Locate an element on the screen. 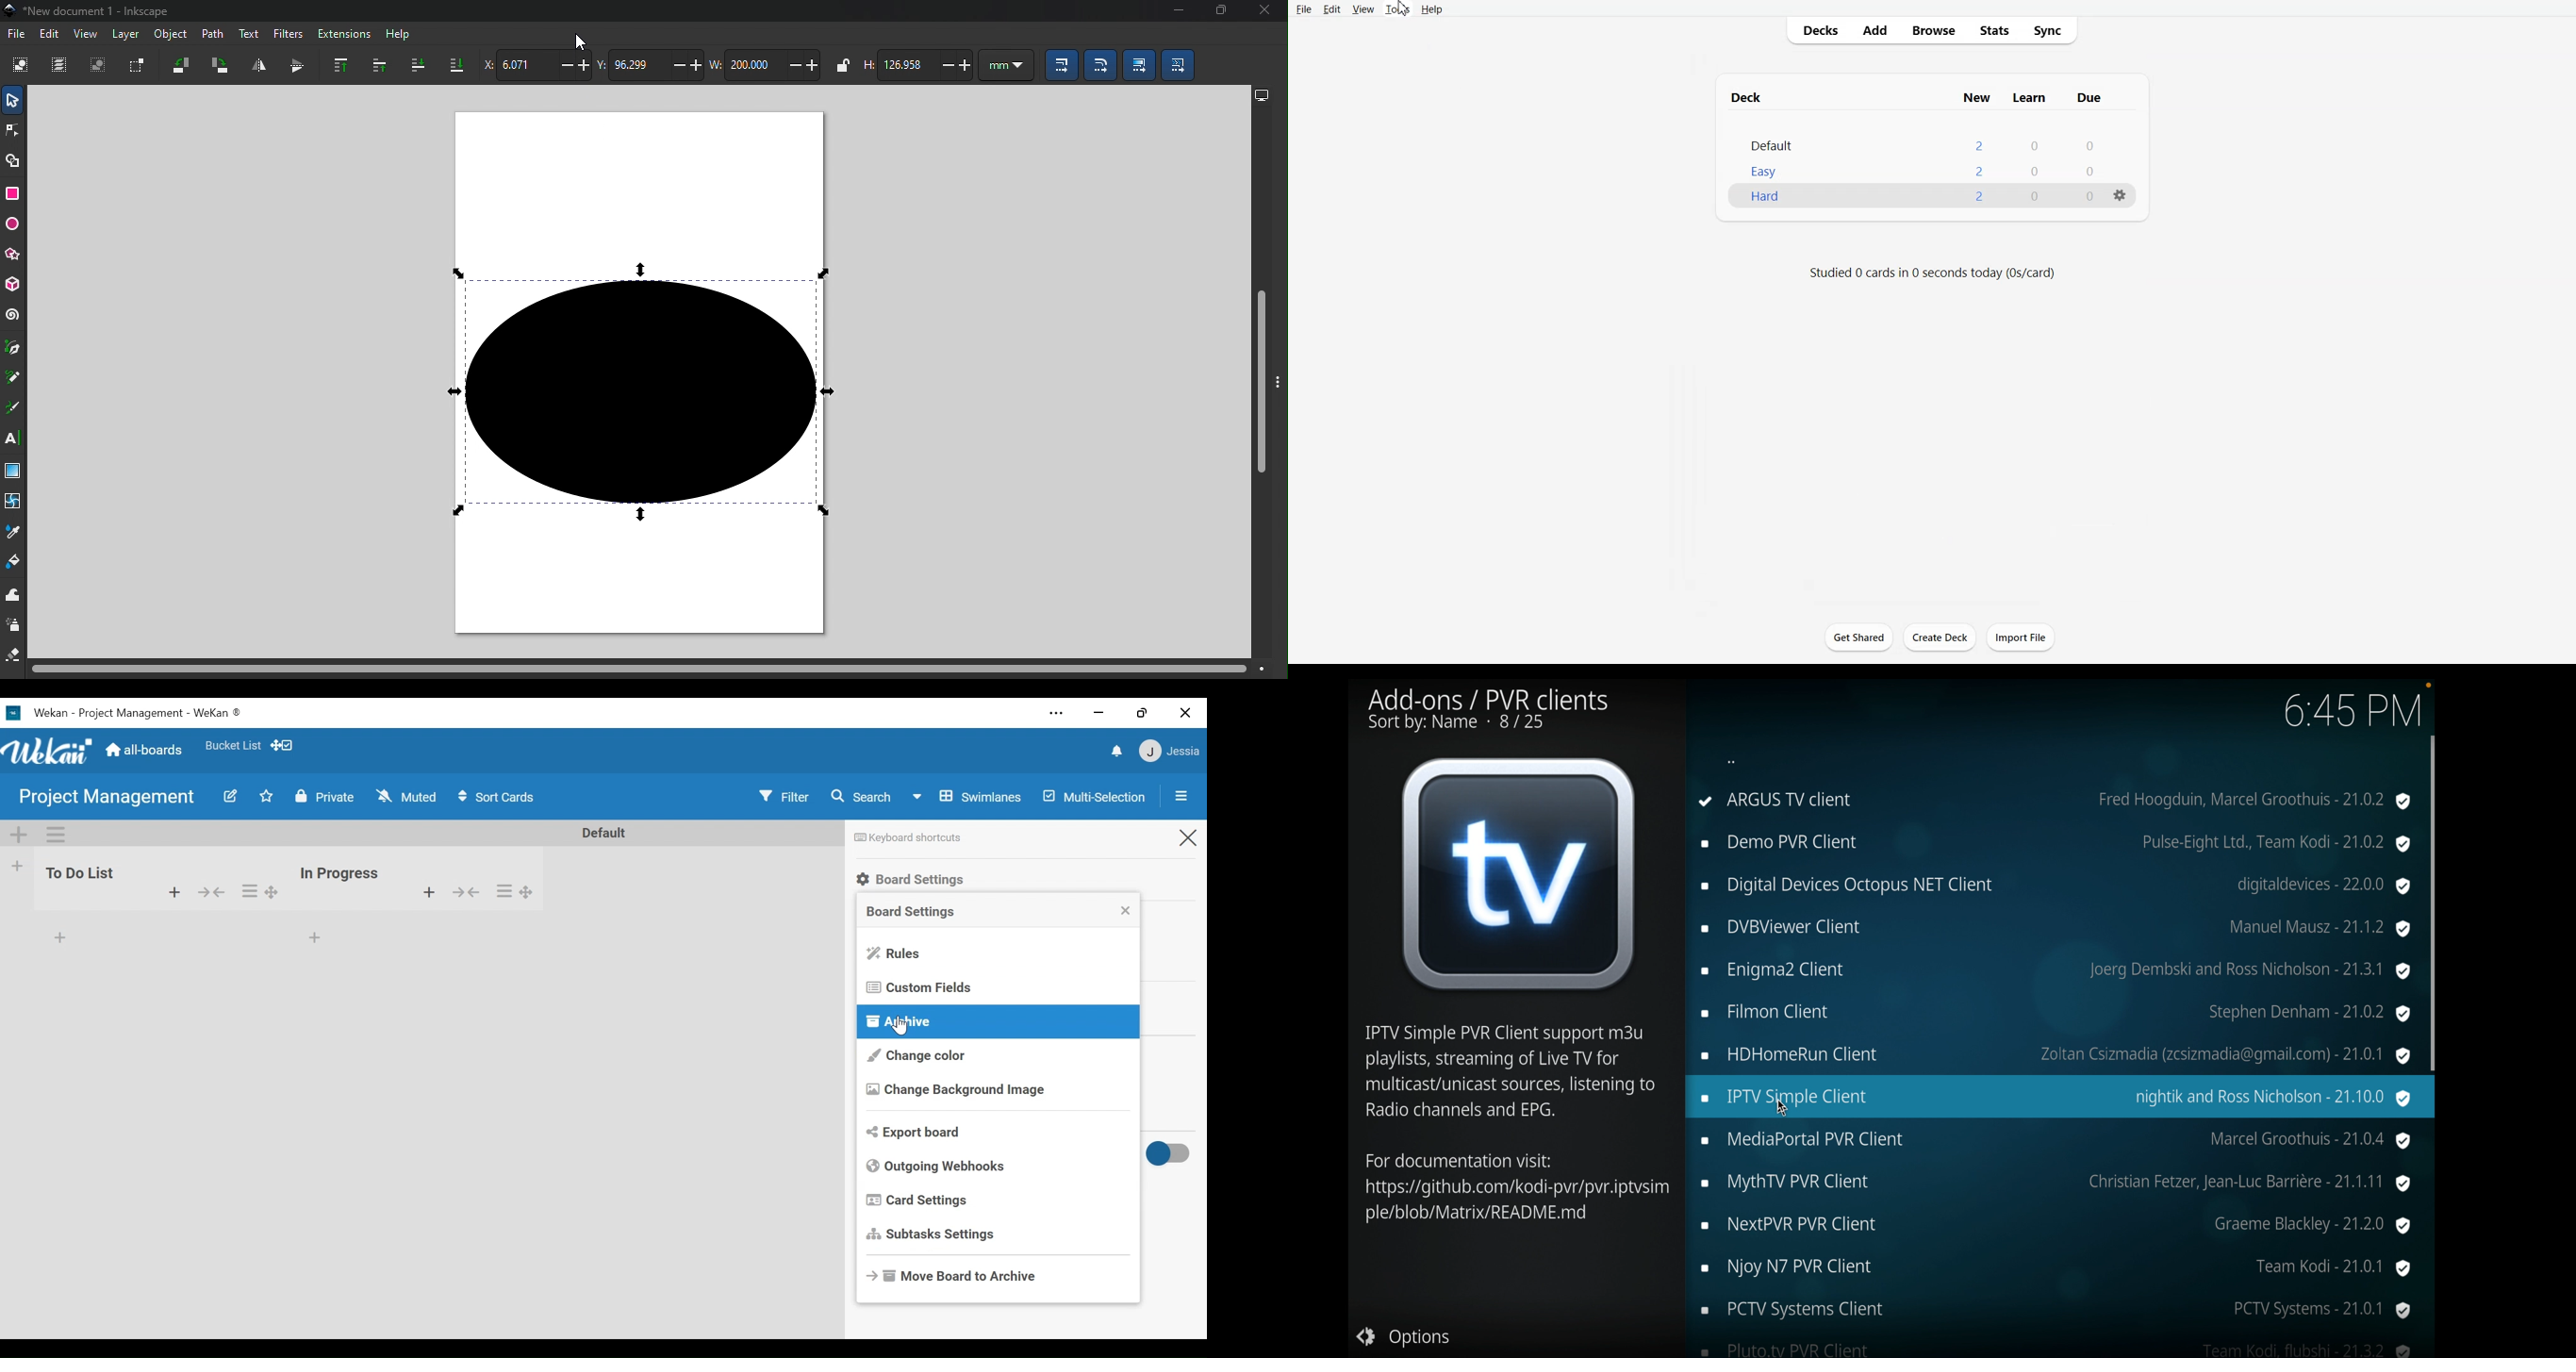 The height and width of the screenshot is (1372, 2576). Wekan Desktop Icon is located at coordinates (123, 714).